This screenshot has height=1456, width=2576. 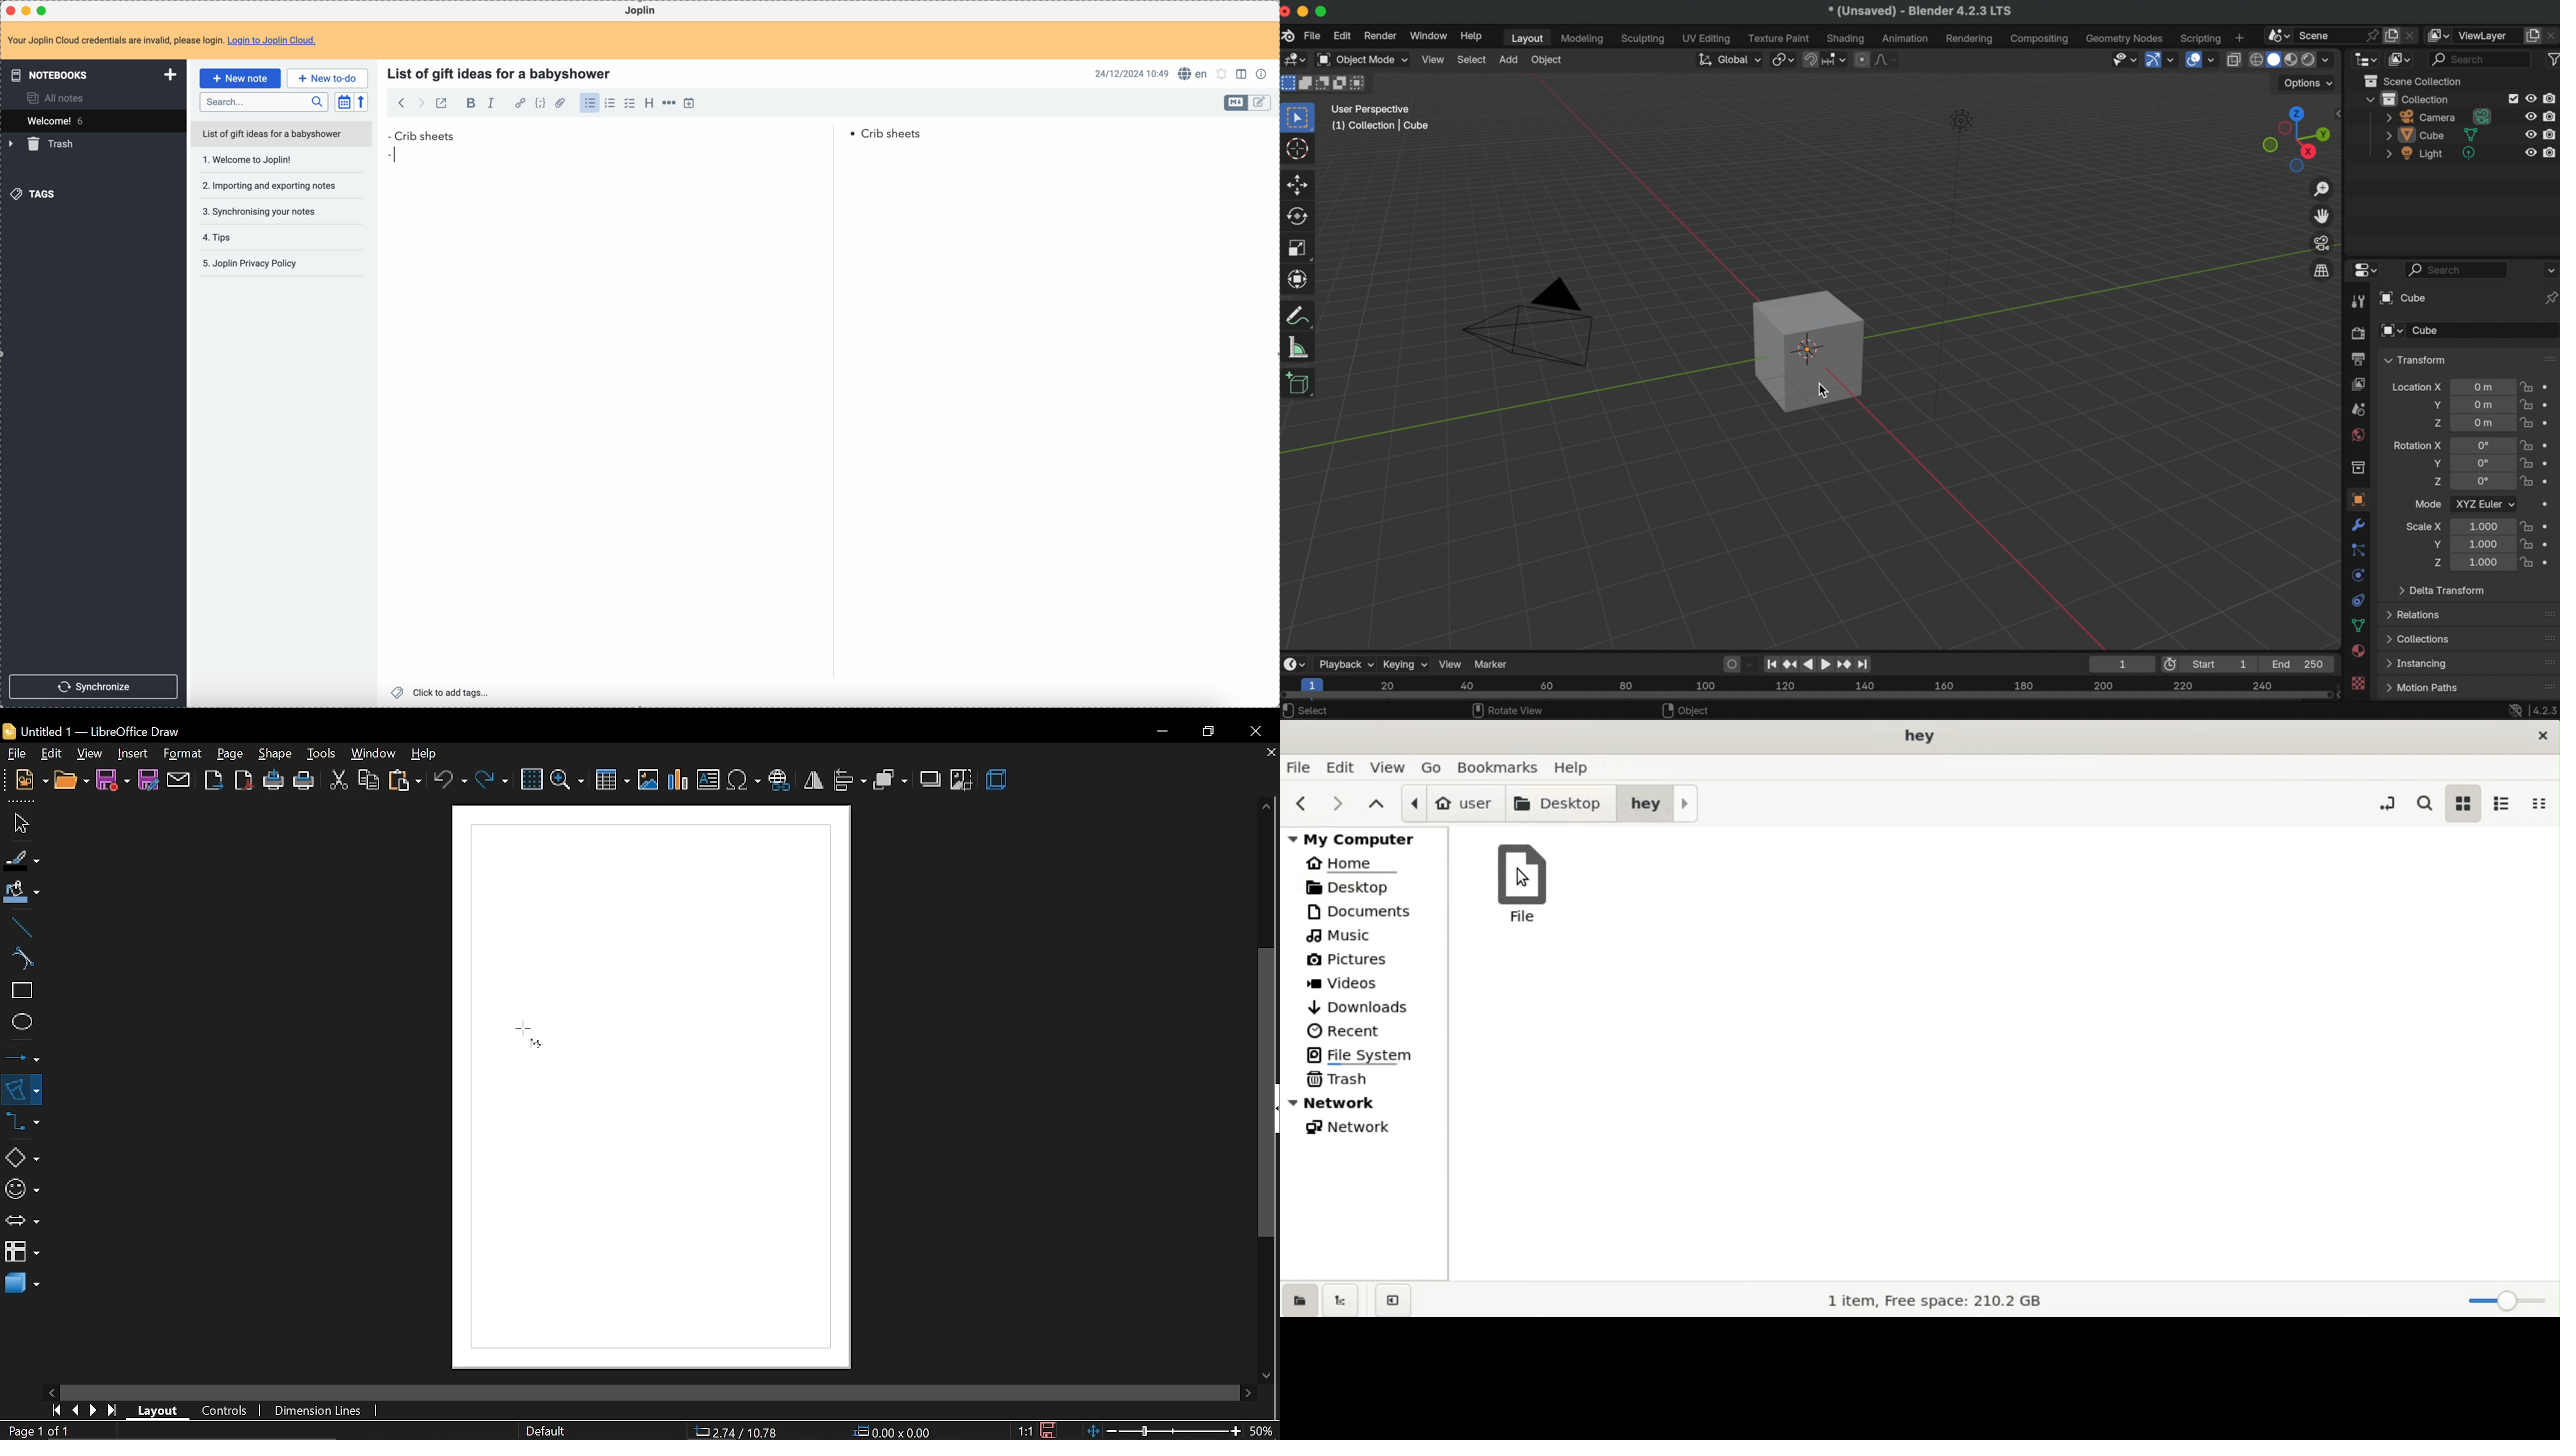 I want to click on window, so click(x=372, y=754).